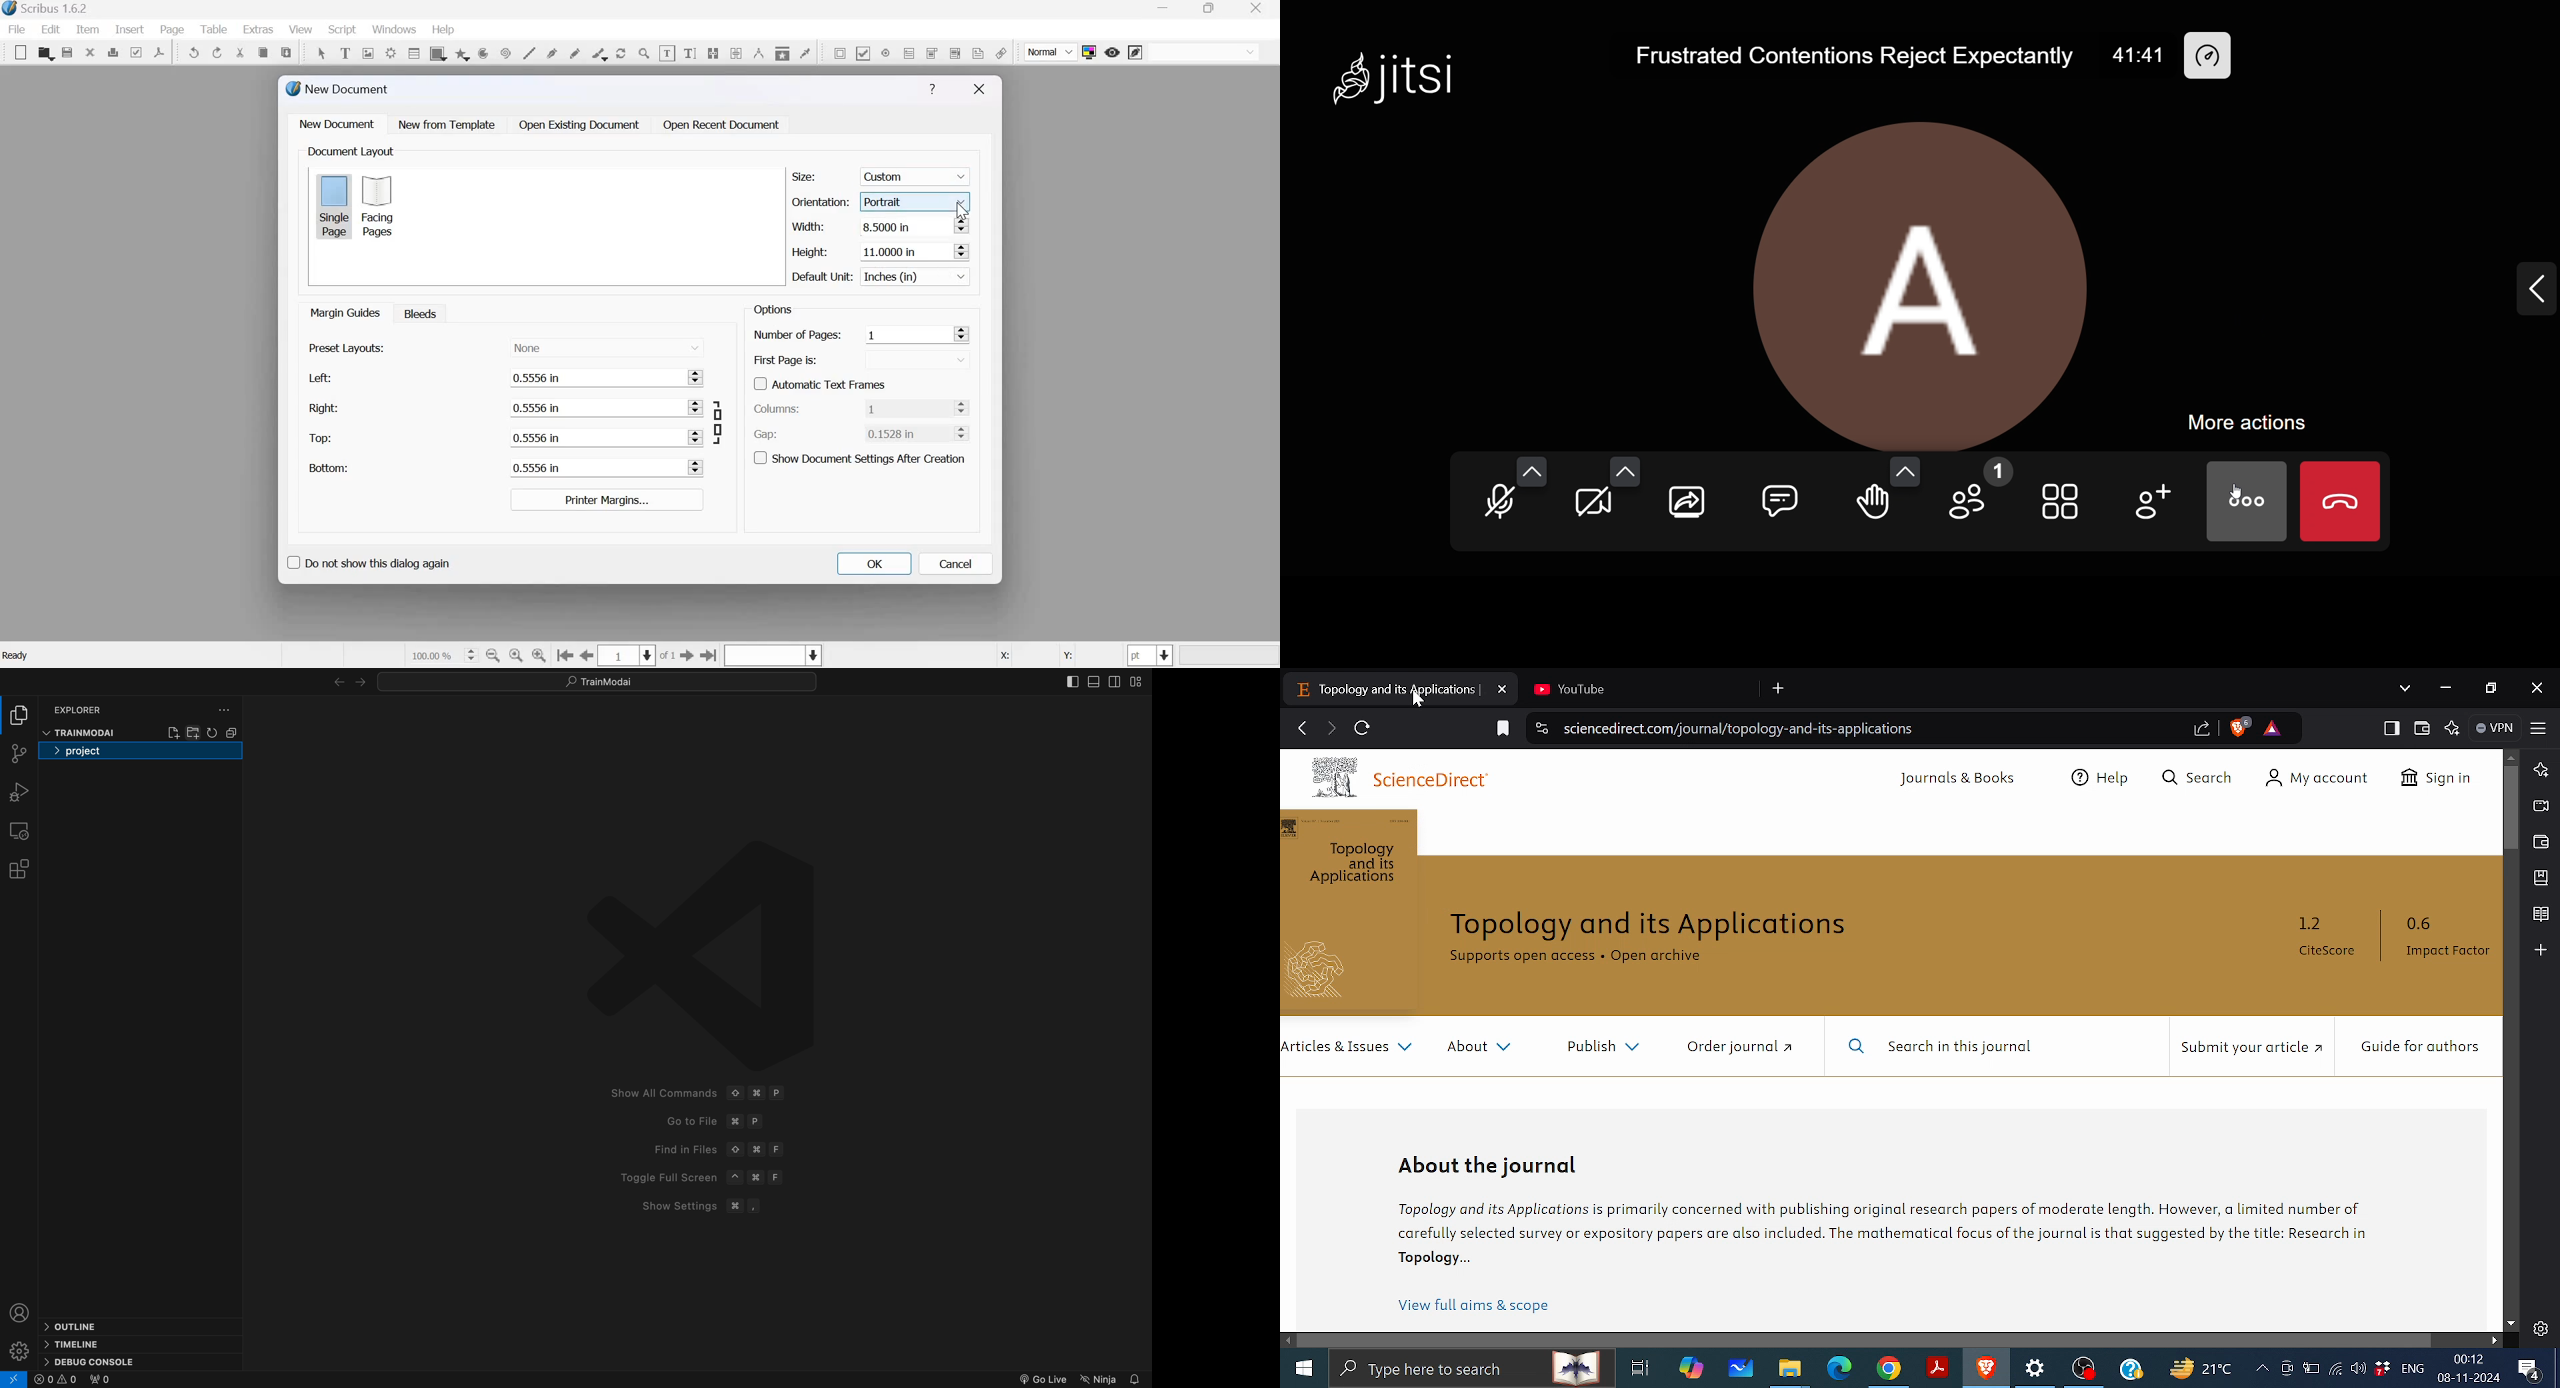 This screenshot has width=2576, height=1400. Describe the element at coordinates (904, 334) in the screenshot. I see `1` at that location.